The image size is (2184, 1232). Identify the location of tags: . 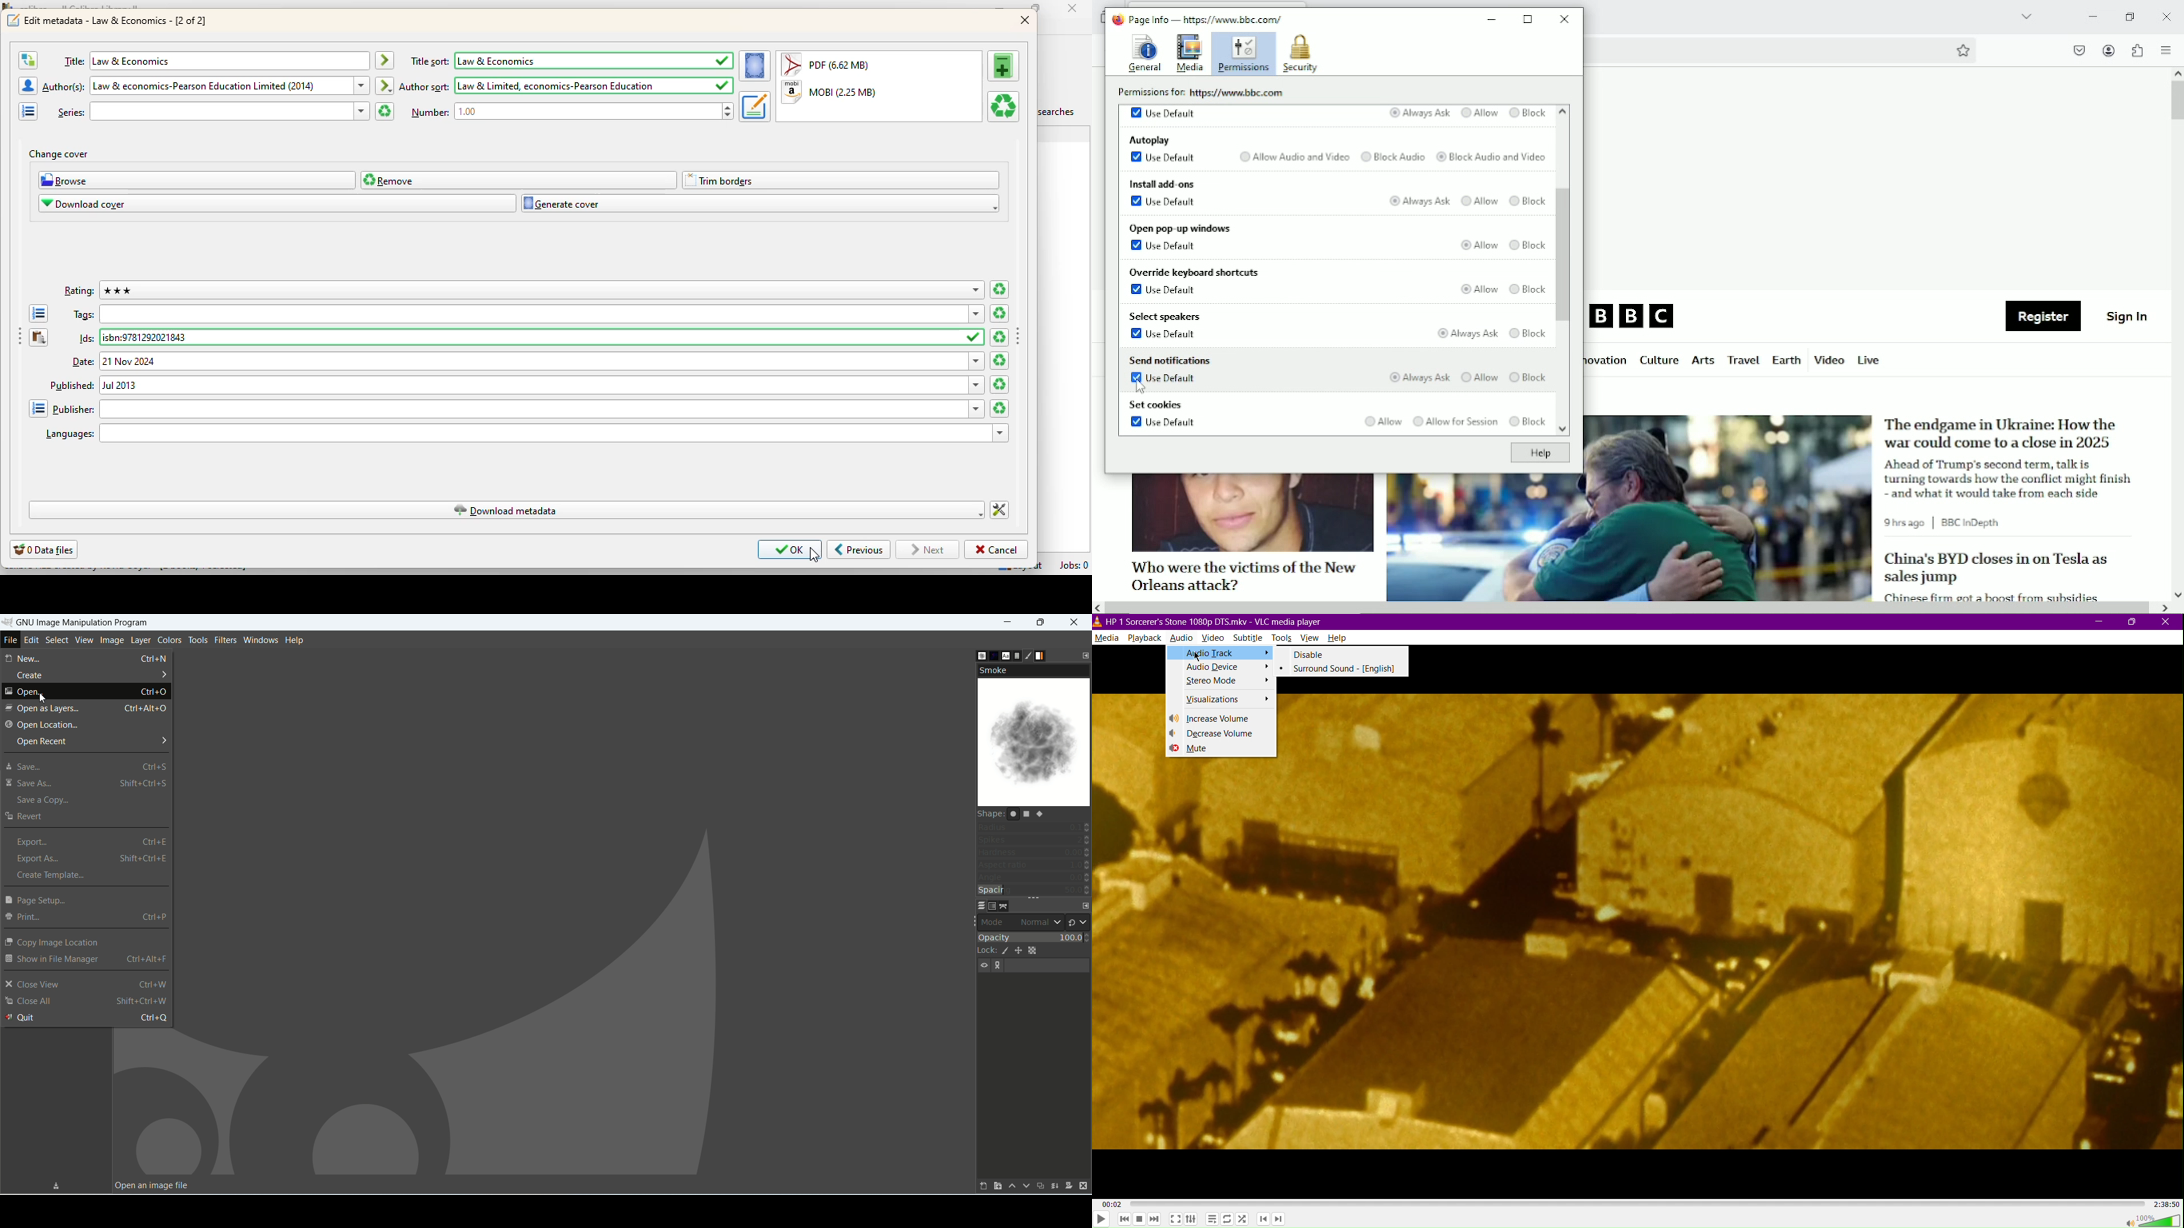
(528, 314).